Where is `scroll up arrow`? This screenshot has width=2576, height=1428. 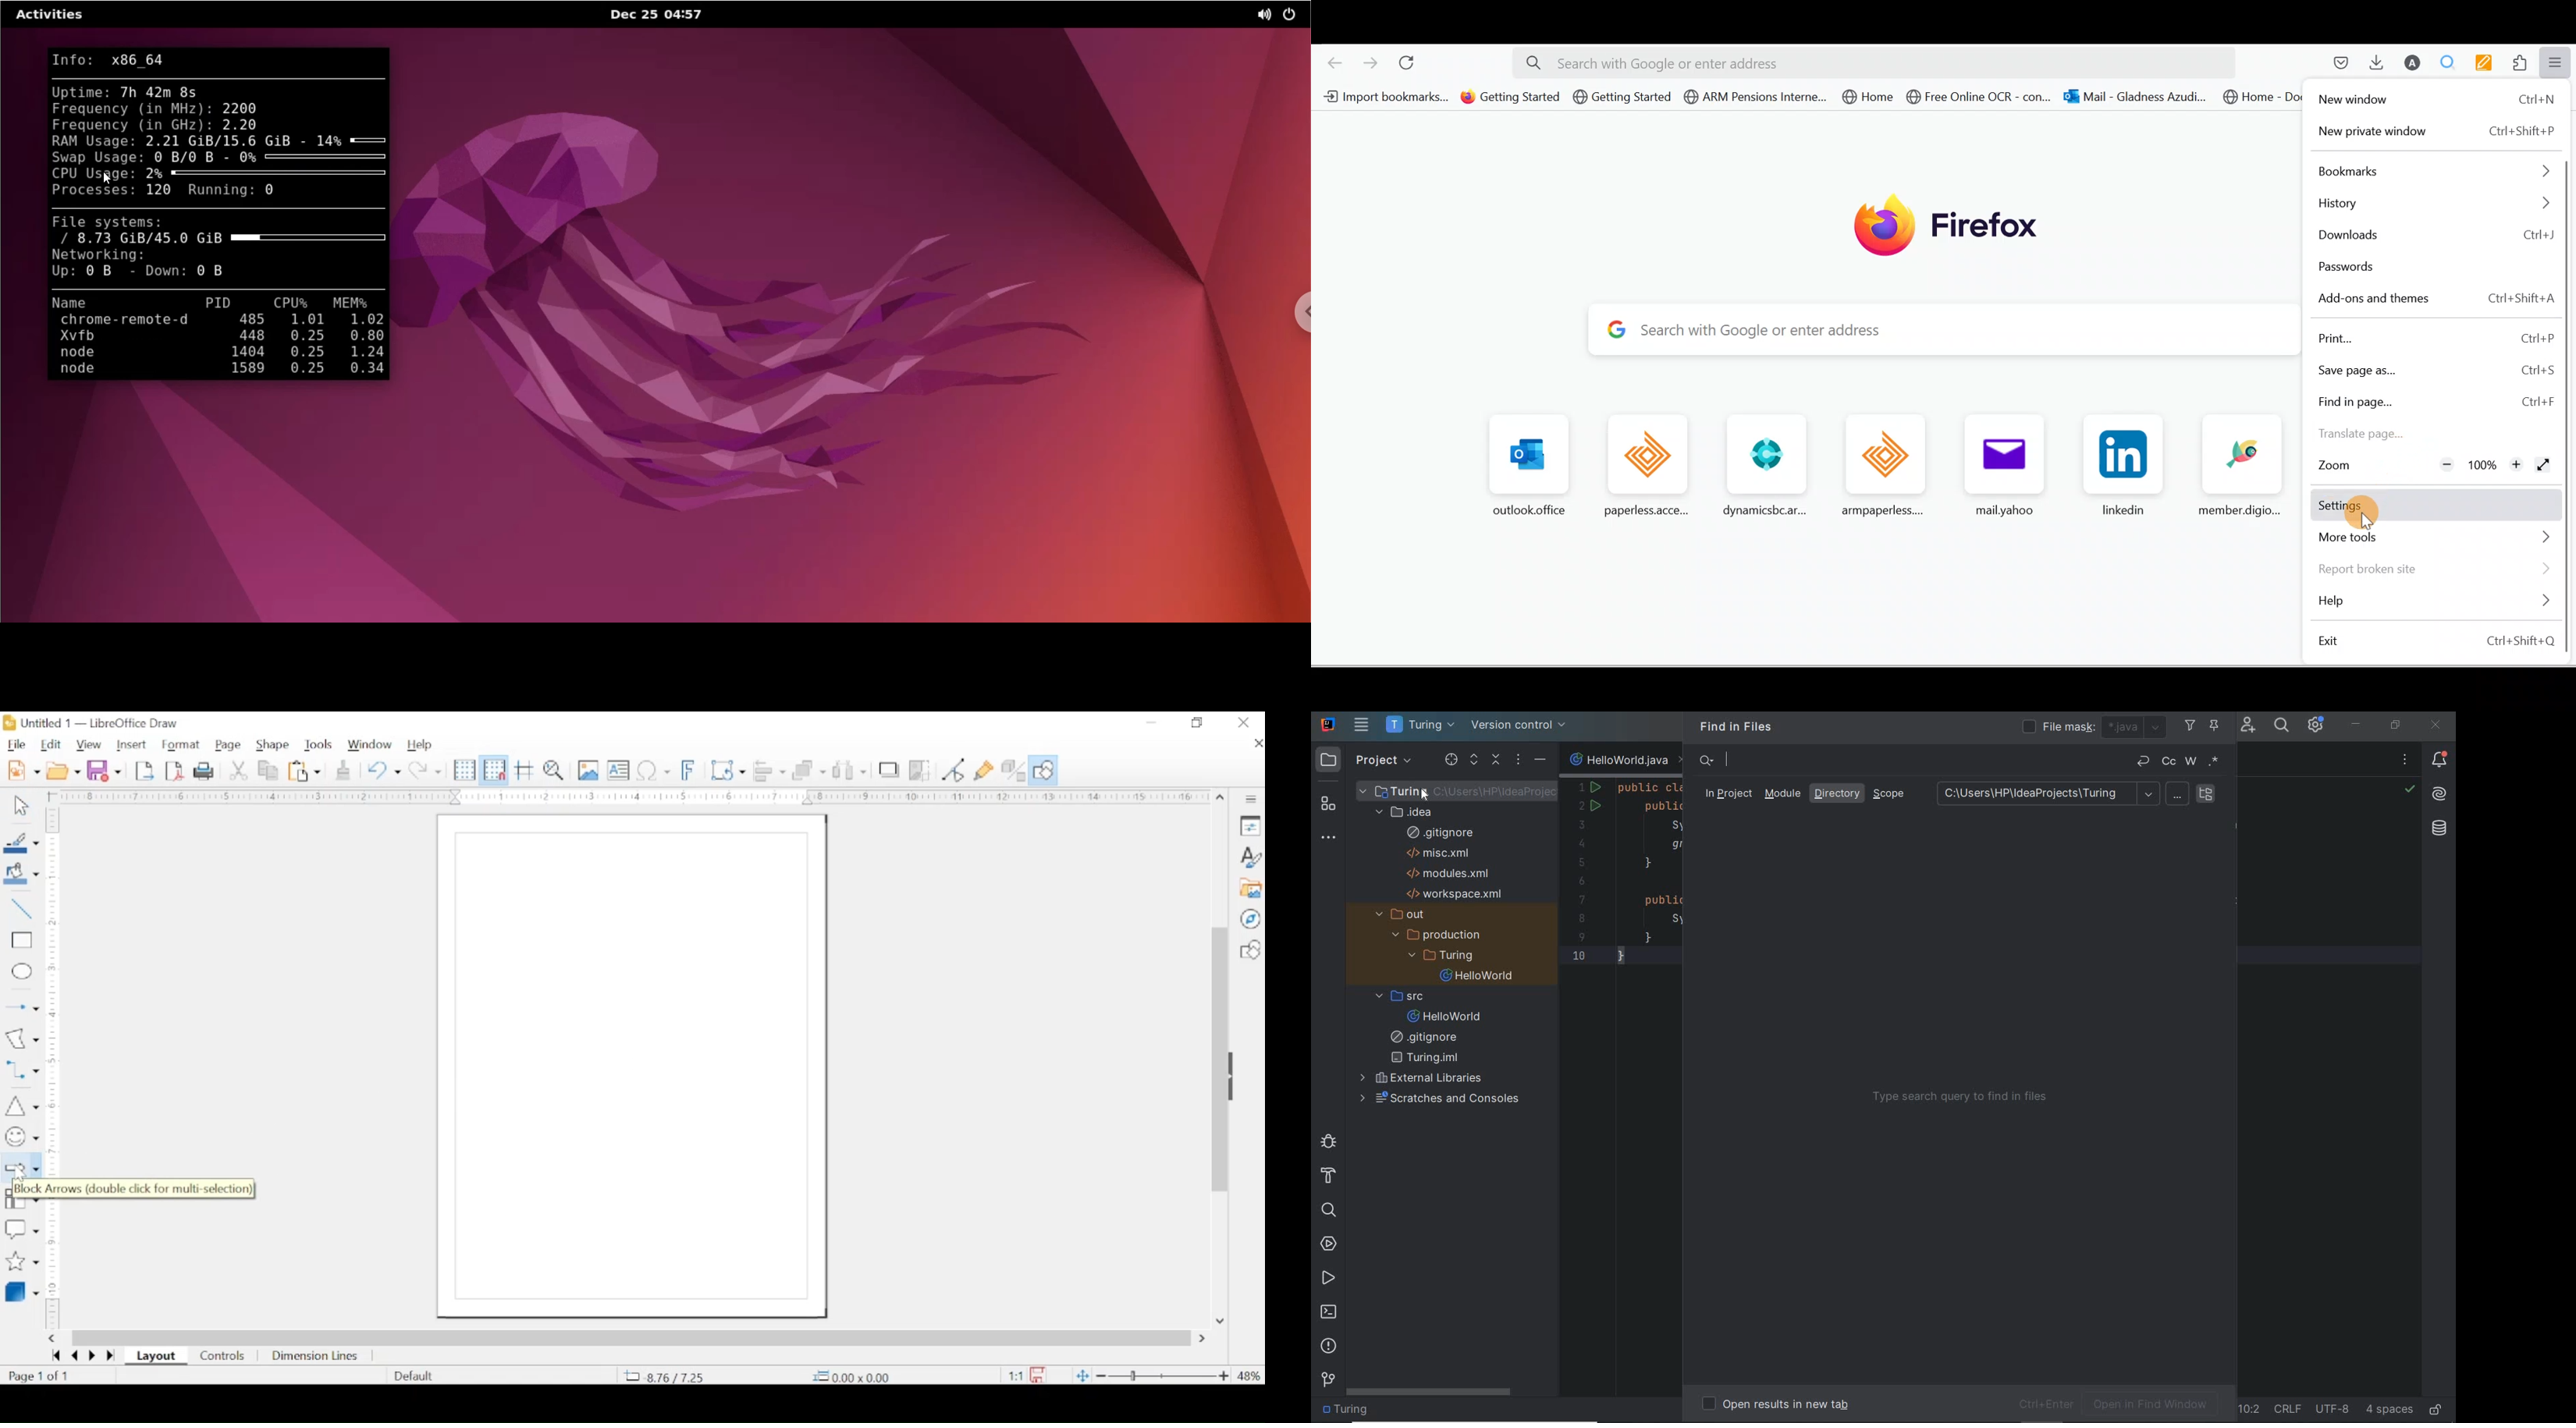 scroll up arrow is located at coordinates (1221, 798).